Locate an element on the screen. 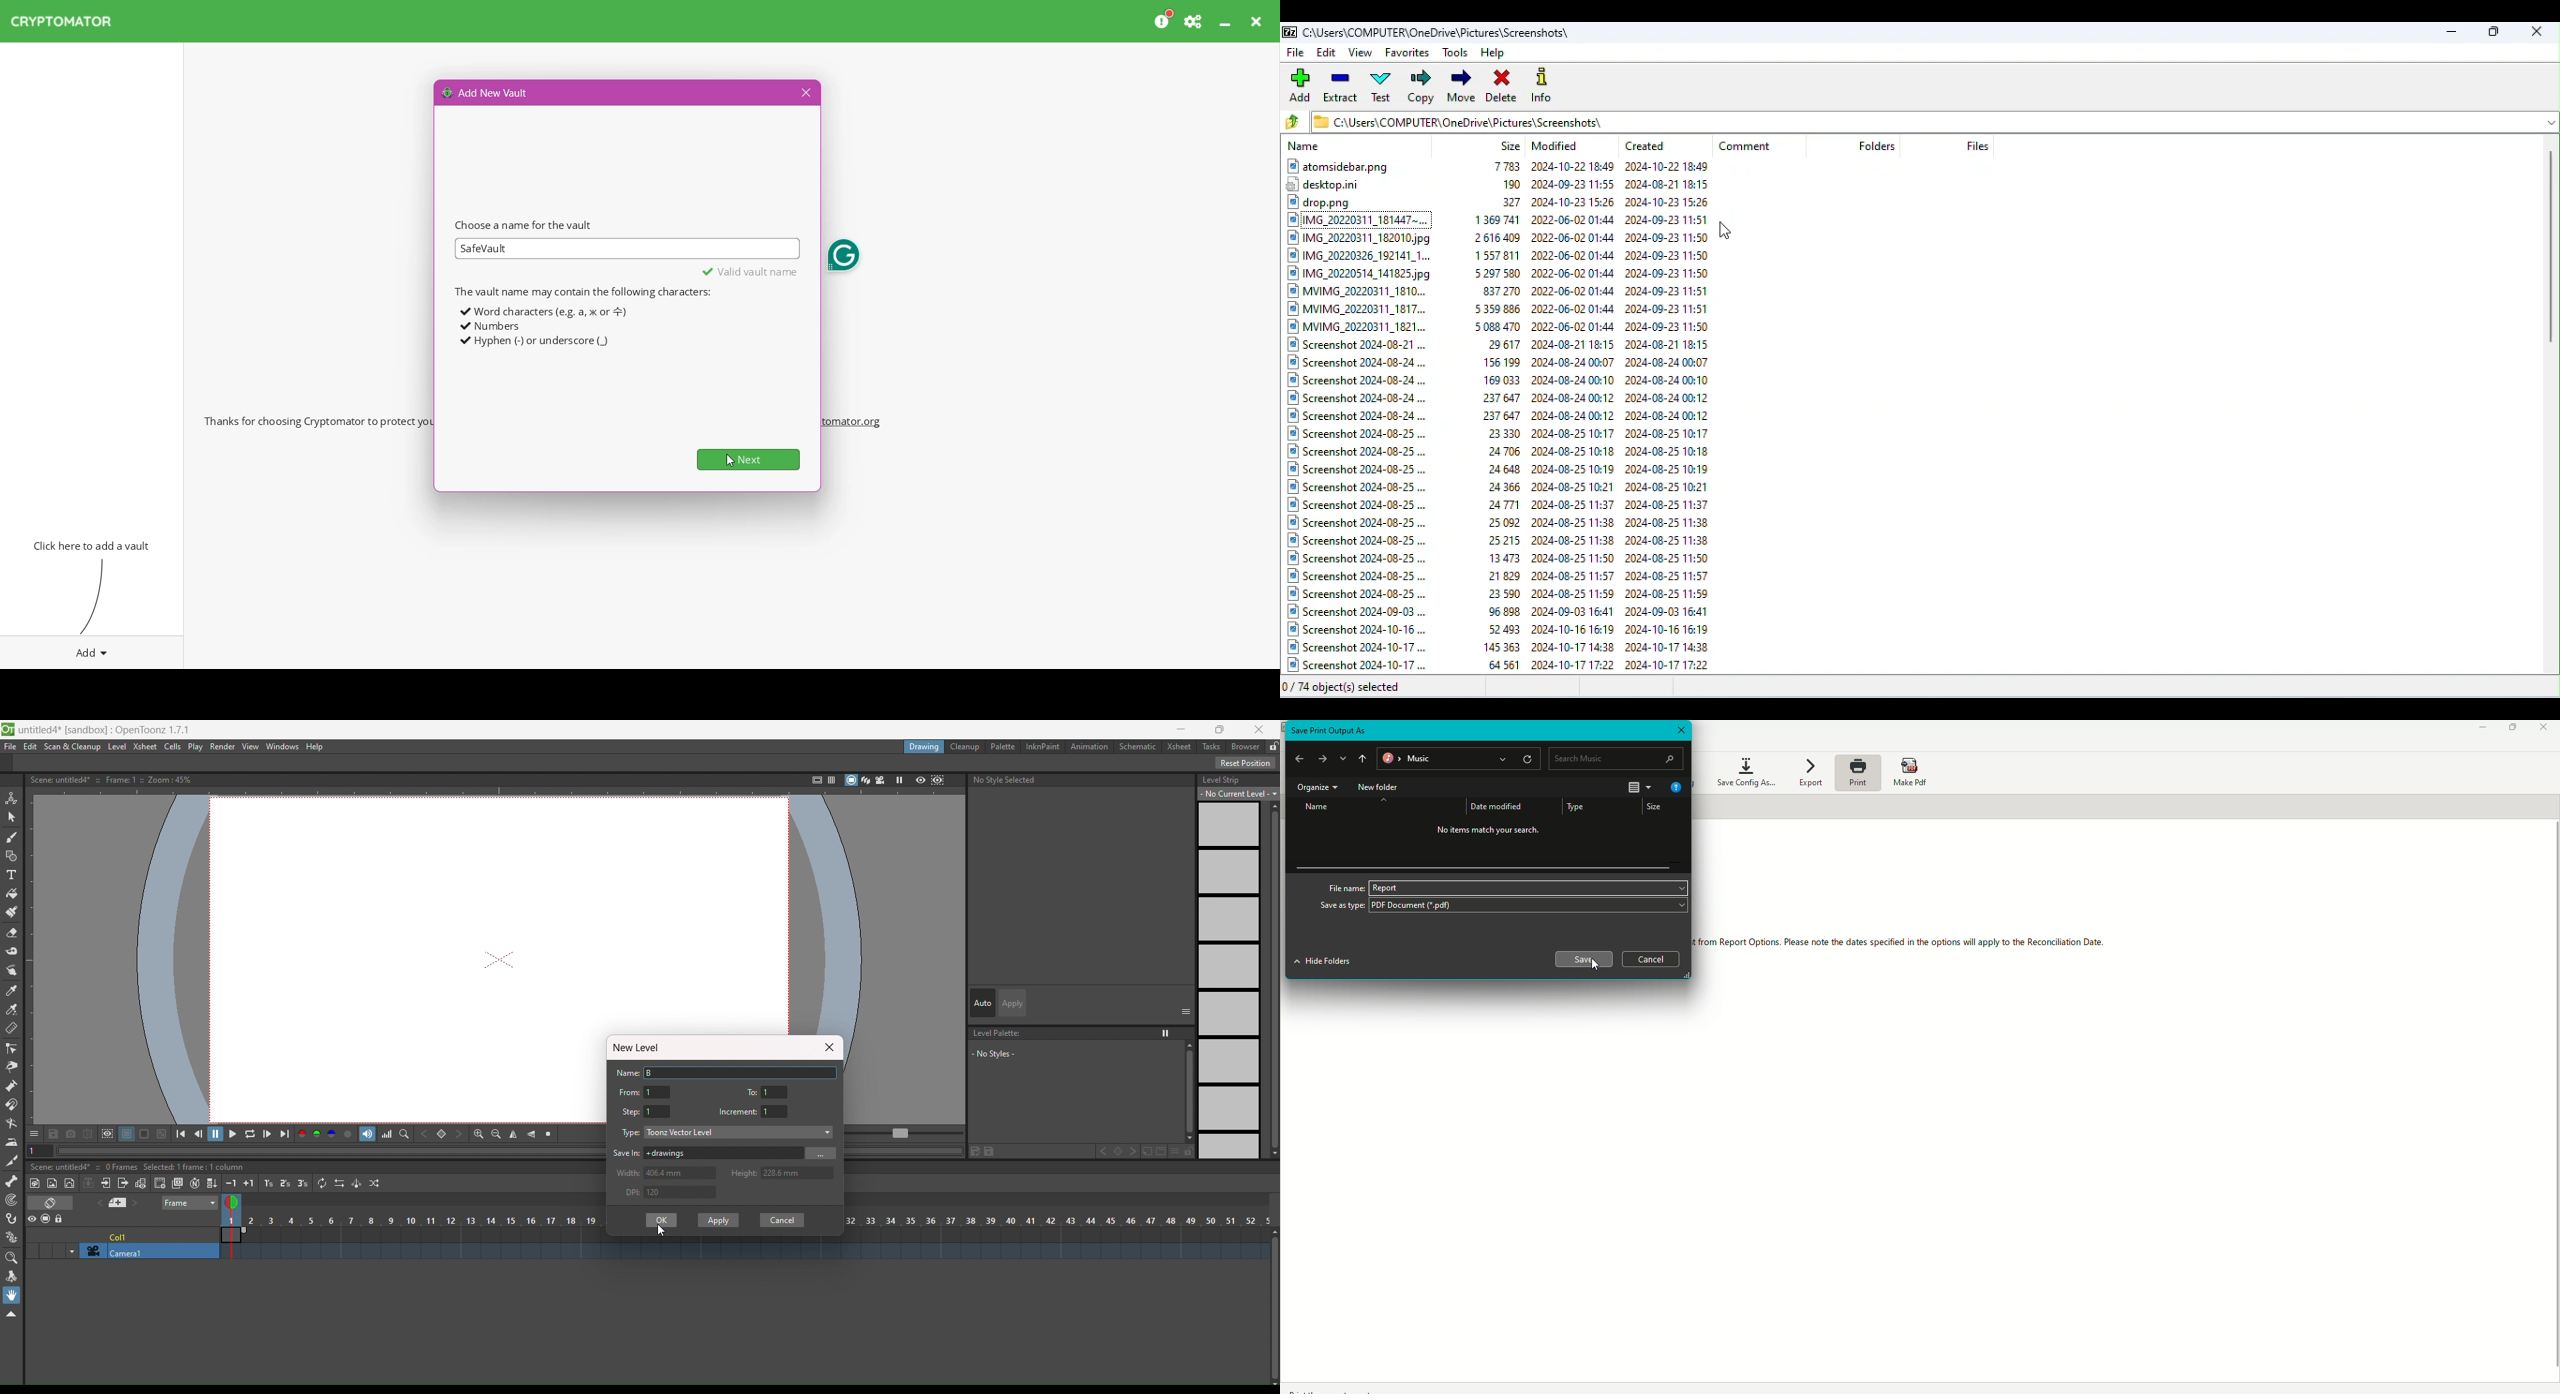  View is located at coordinates (1637, 787).